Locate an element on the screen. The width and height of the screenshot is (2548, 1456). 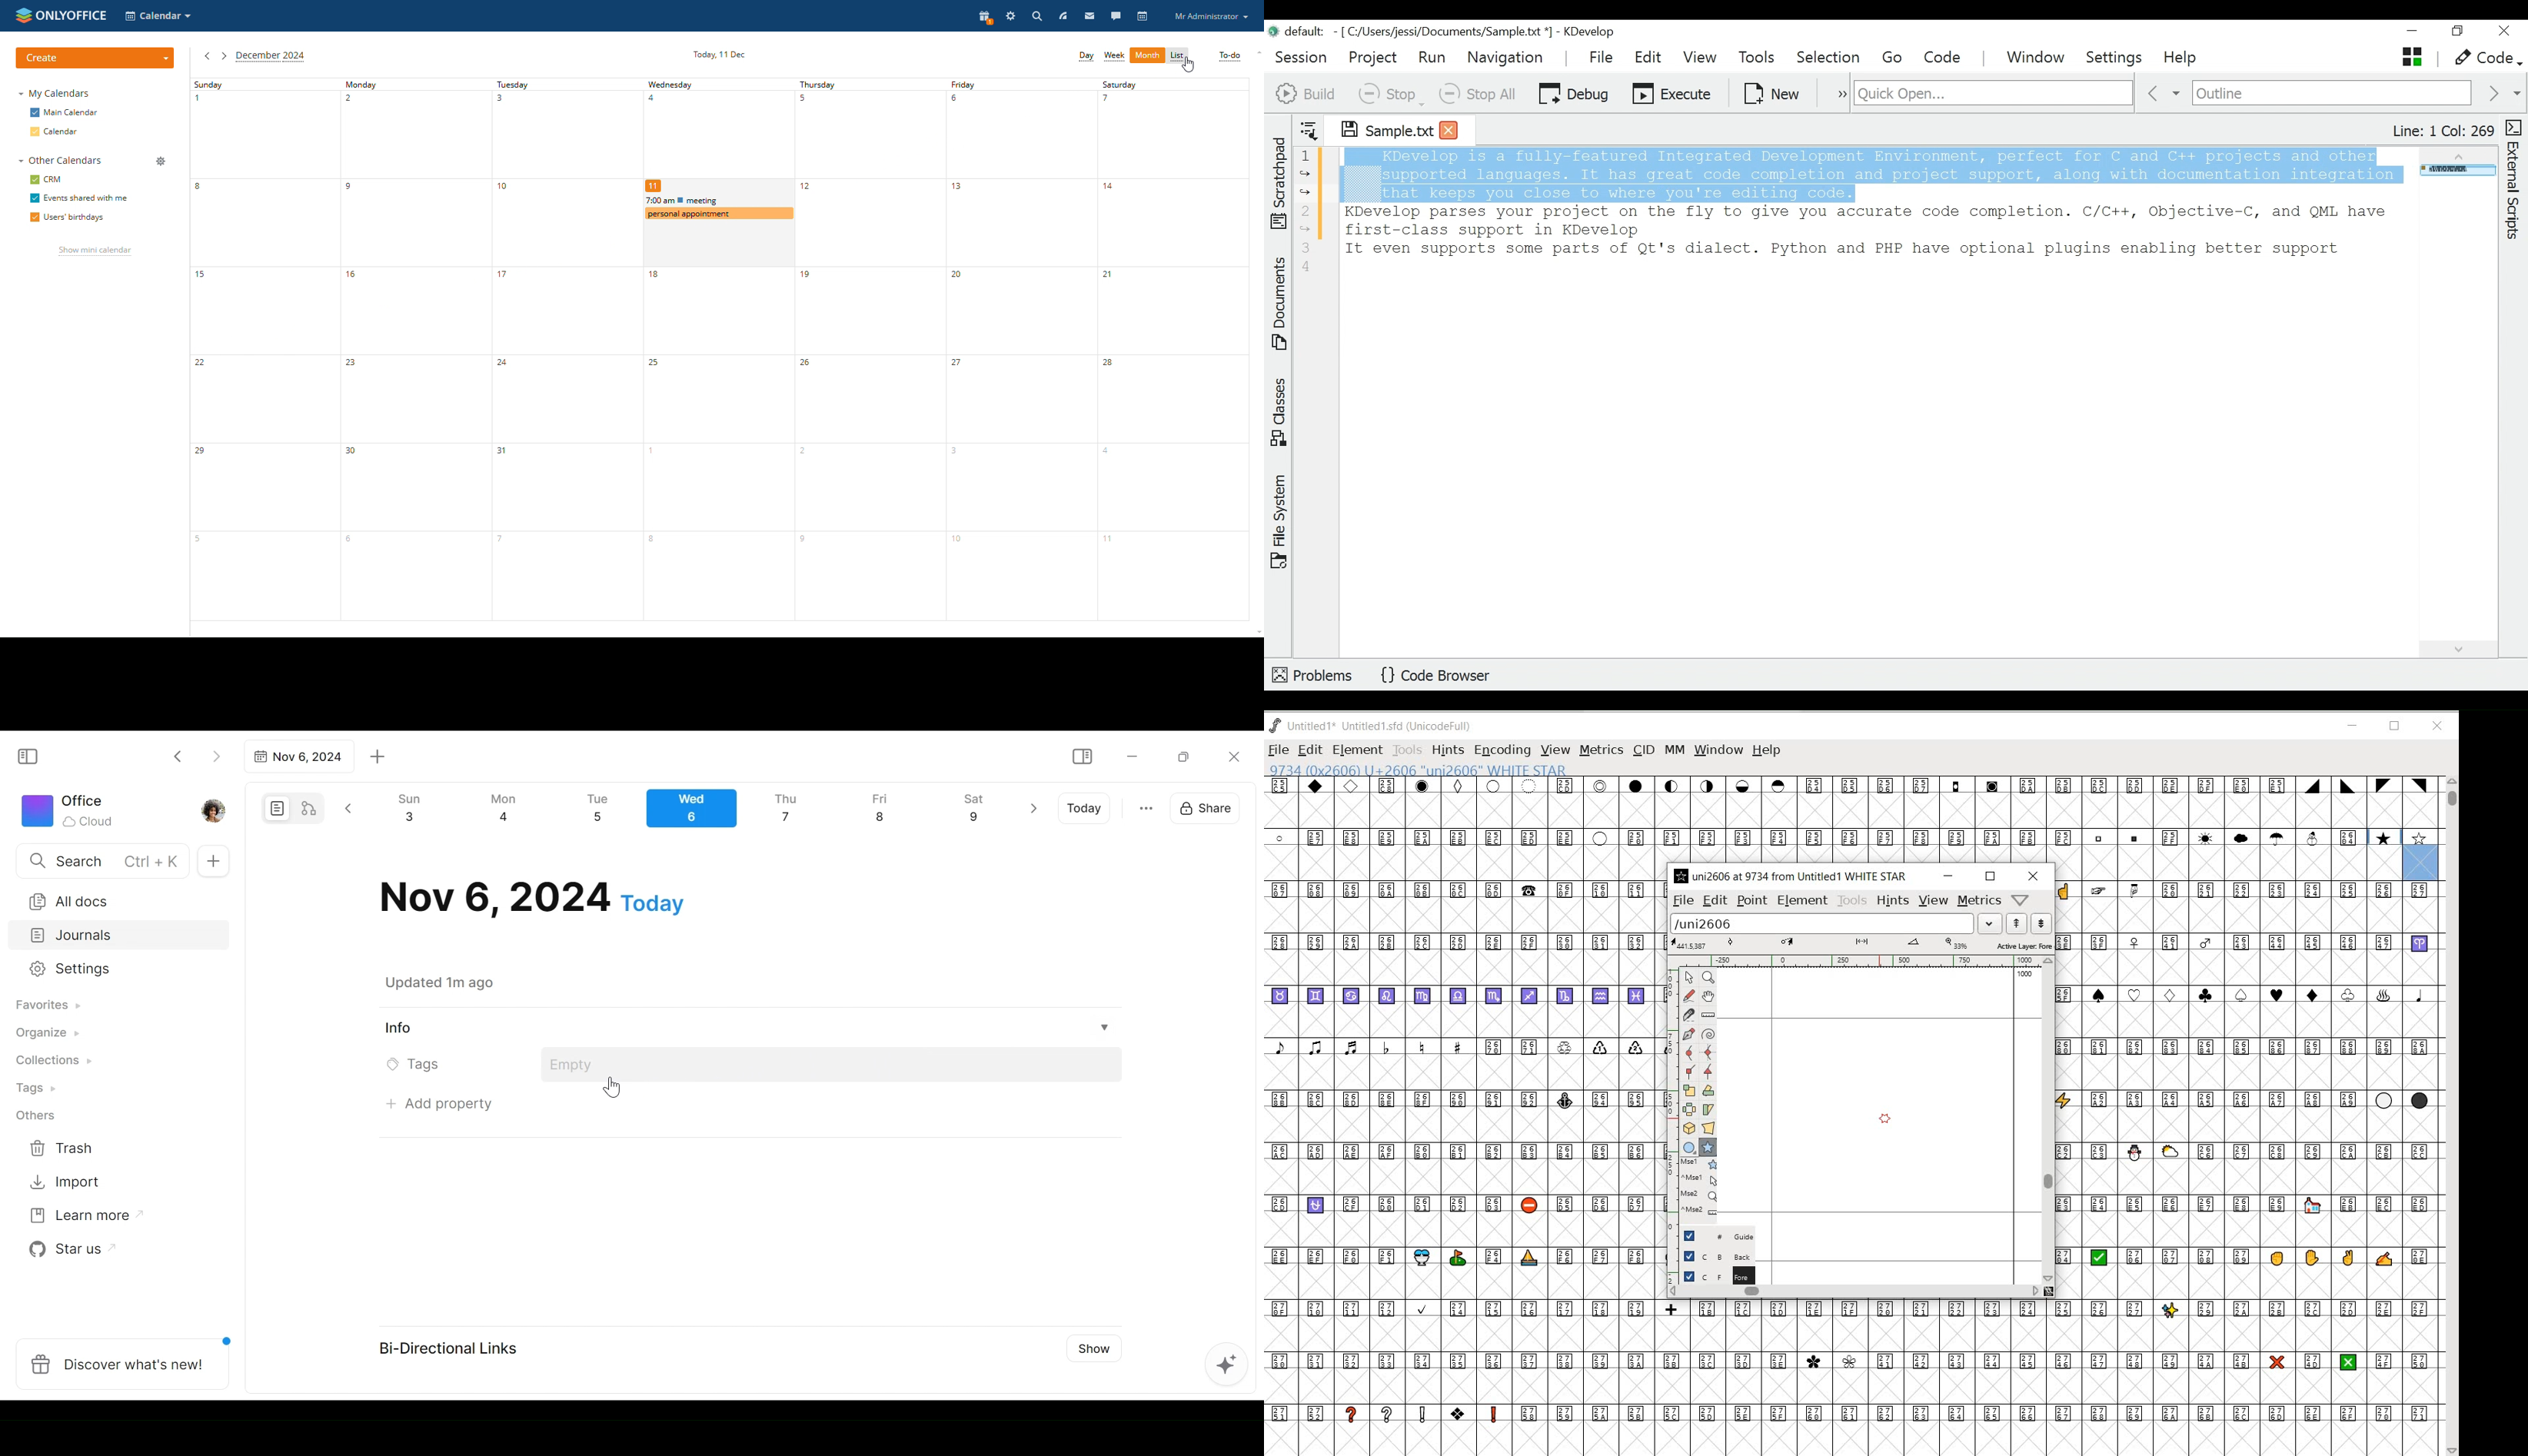
ROTATE THE SELECTION is located at coordinates (1708, 1090).